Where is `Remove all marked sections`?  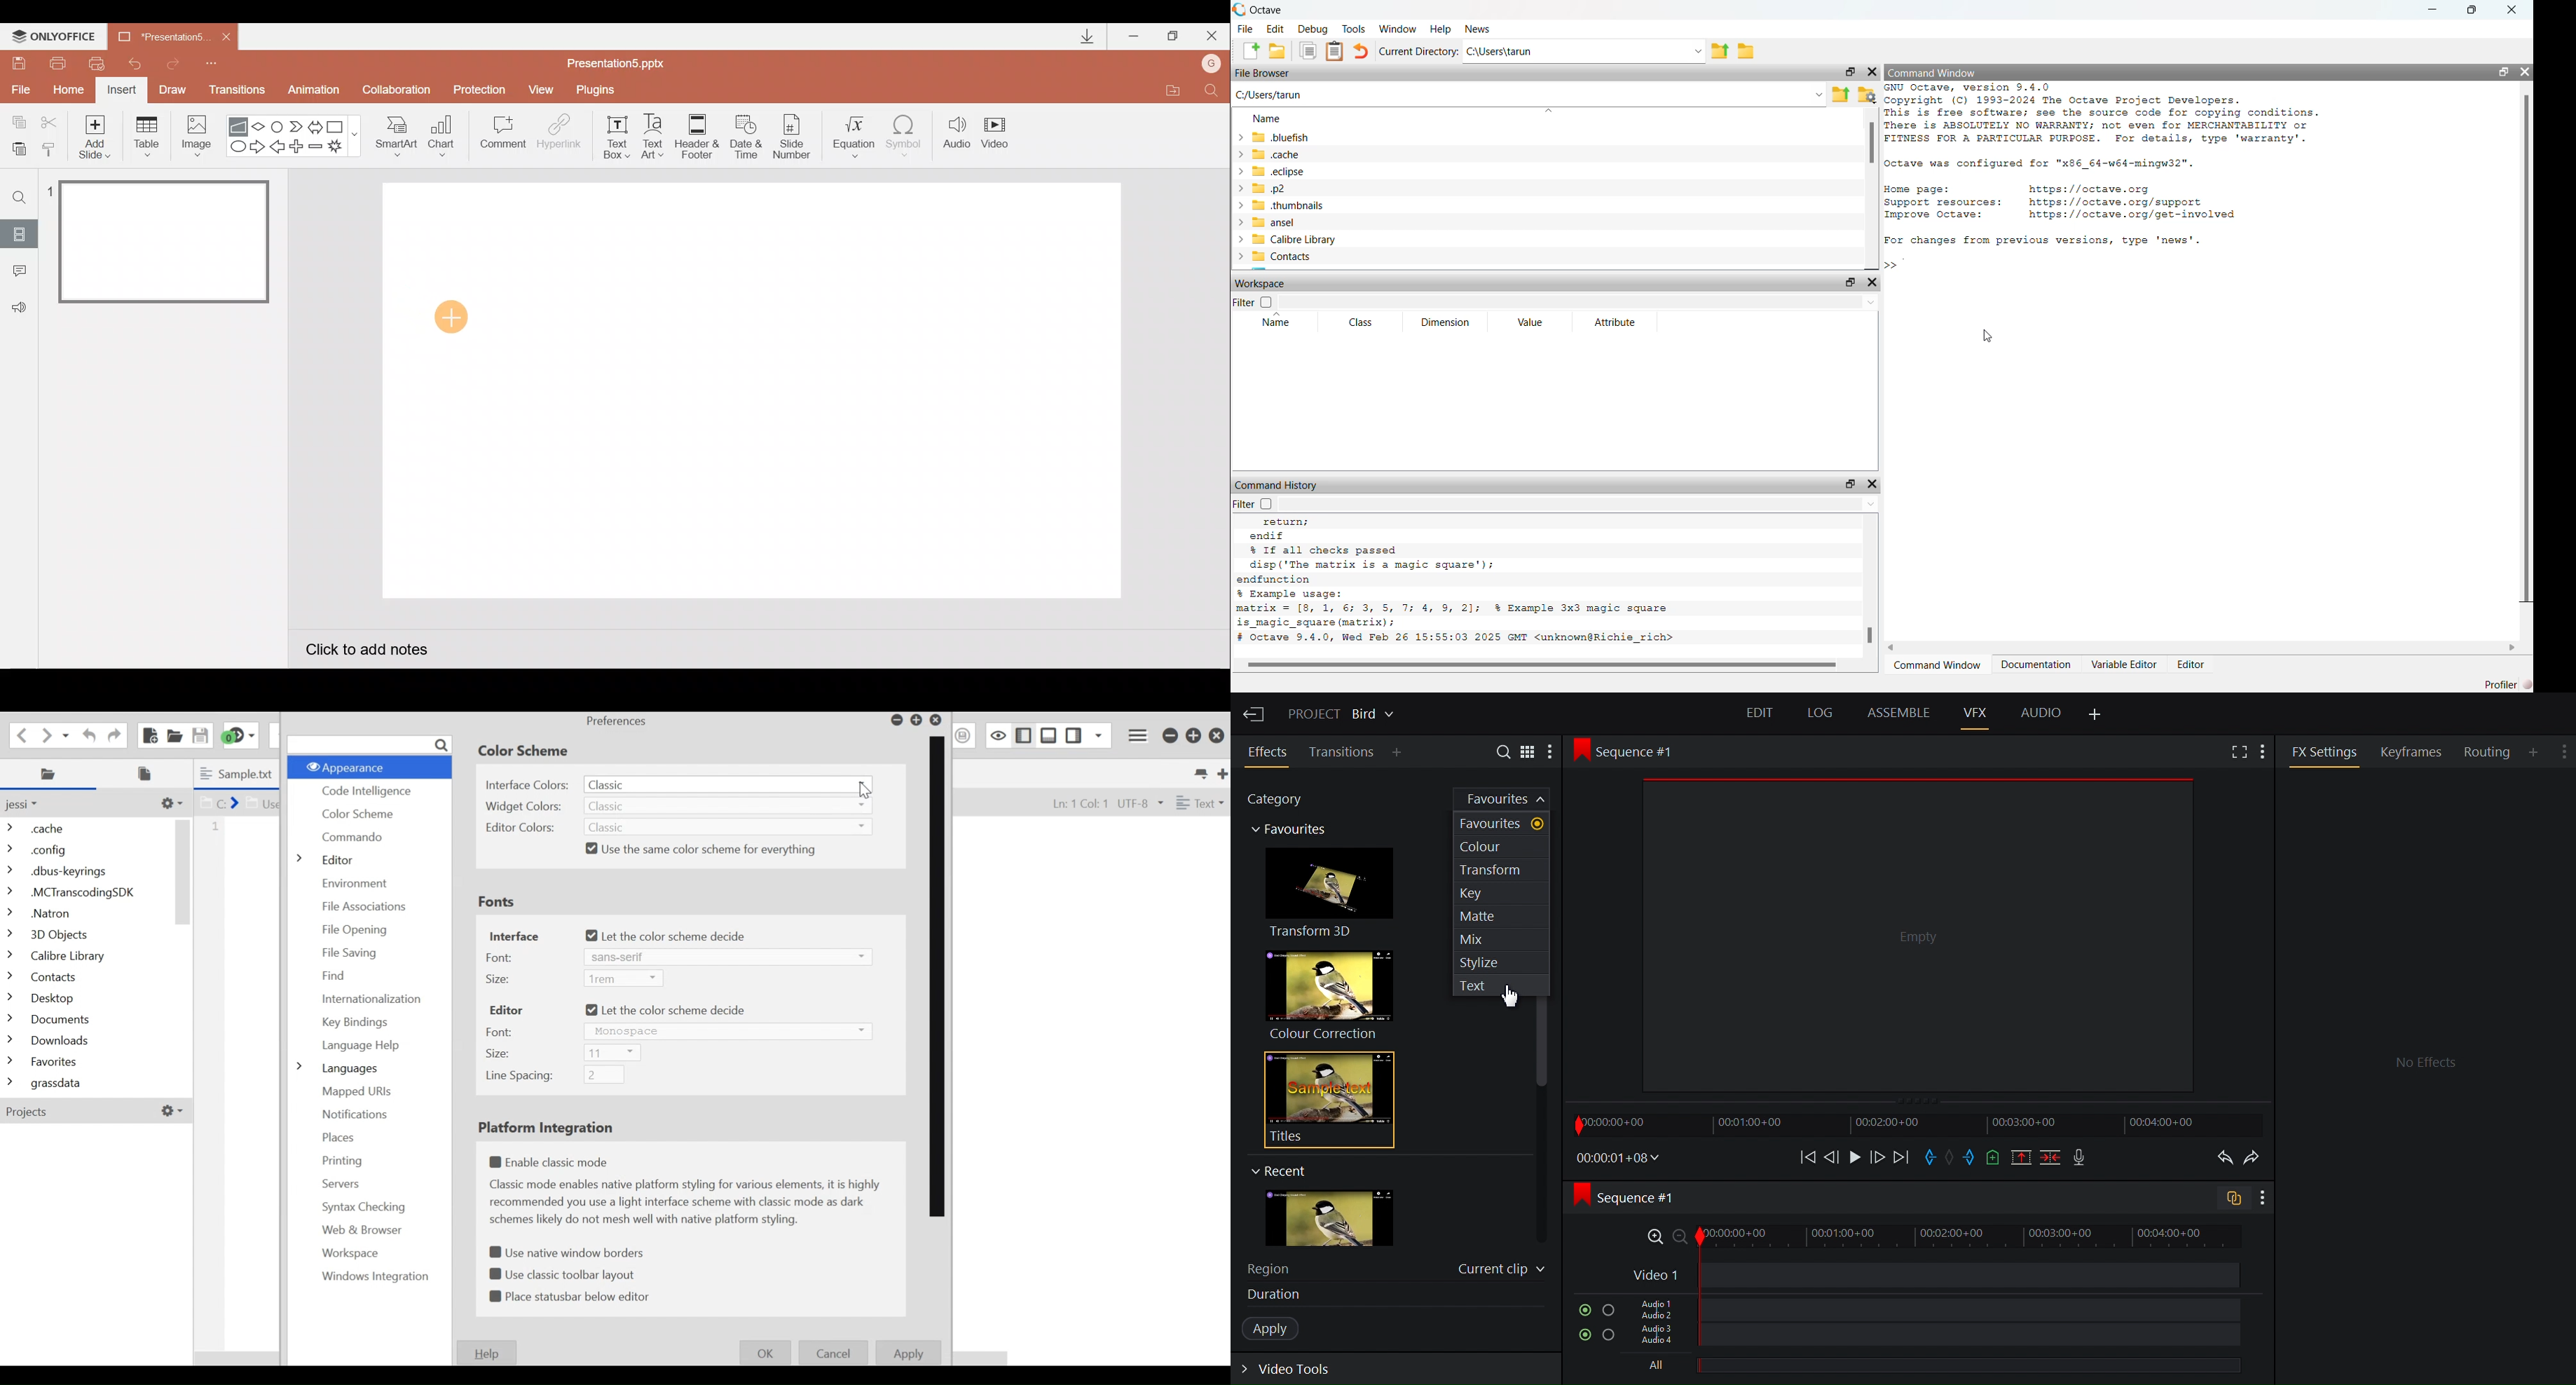
Remove all marked sections is located at coordinates (2022, 1159).